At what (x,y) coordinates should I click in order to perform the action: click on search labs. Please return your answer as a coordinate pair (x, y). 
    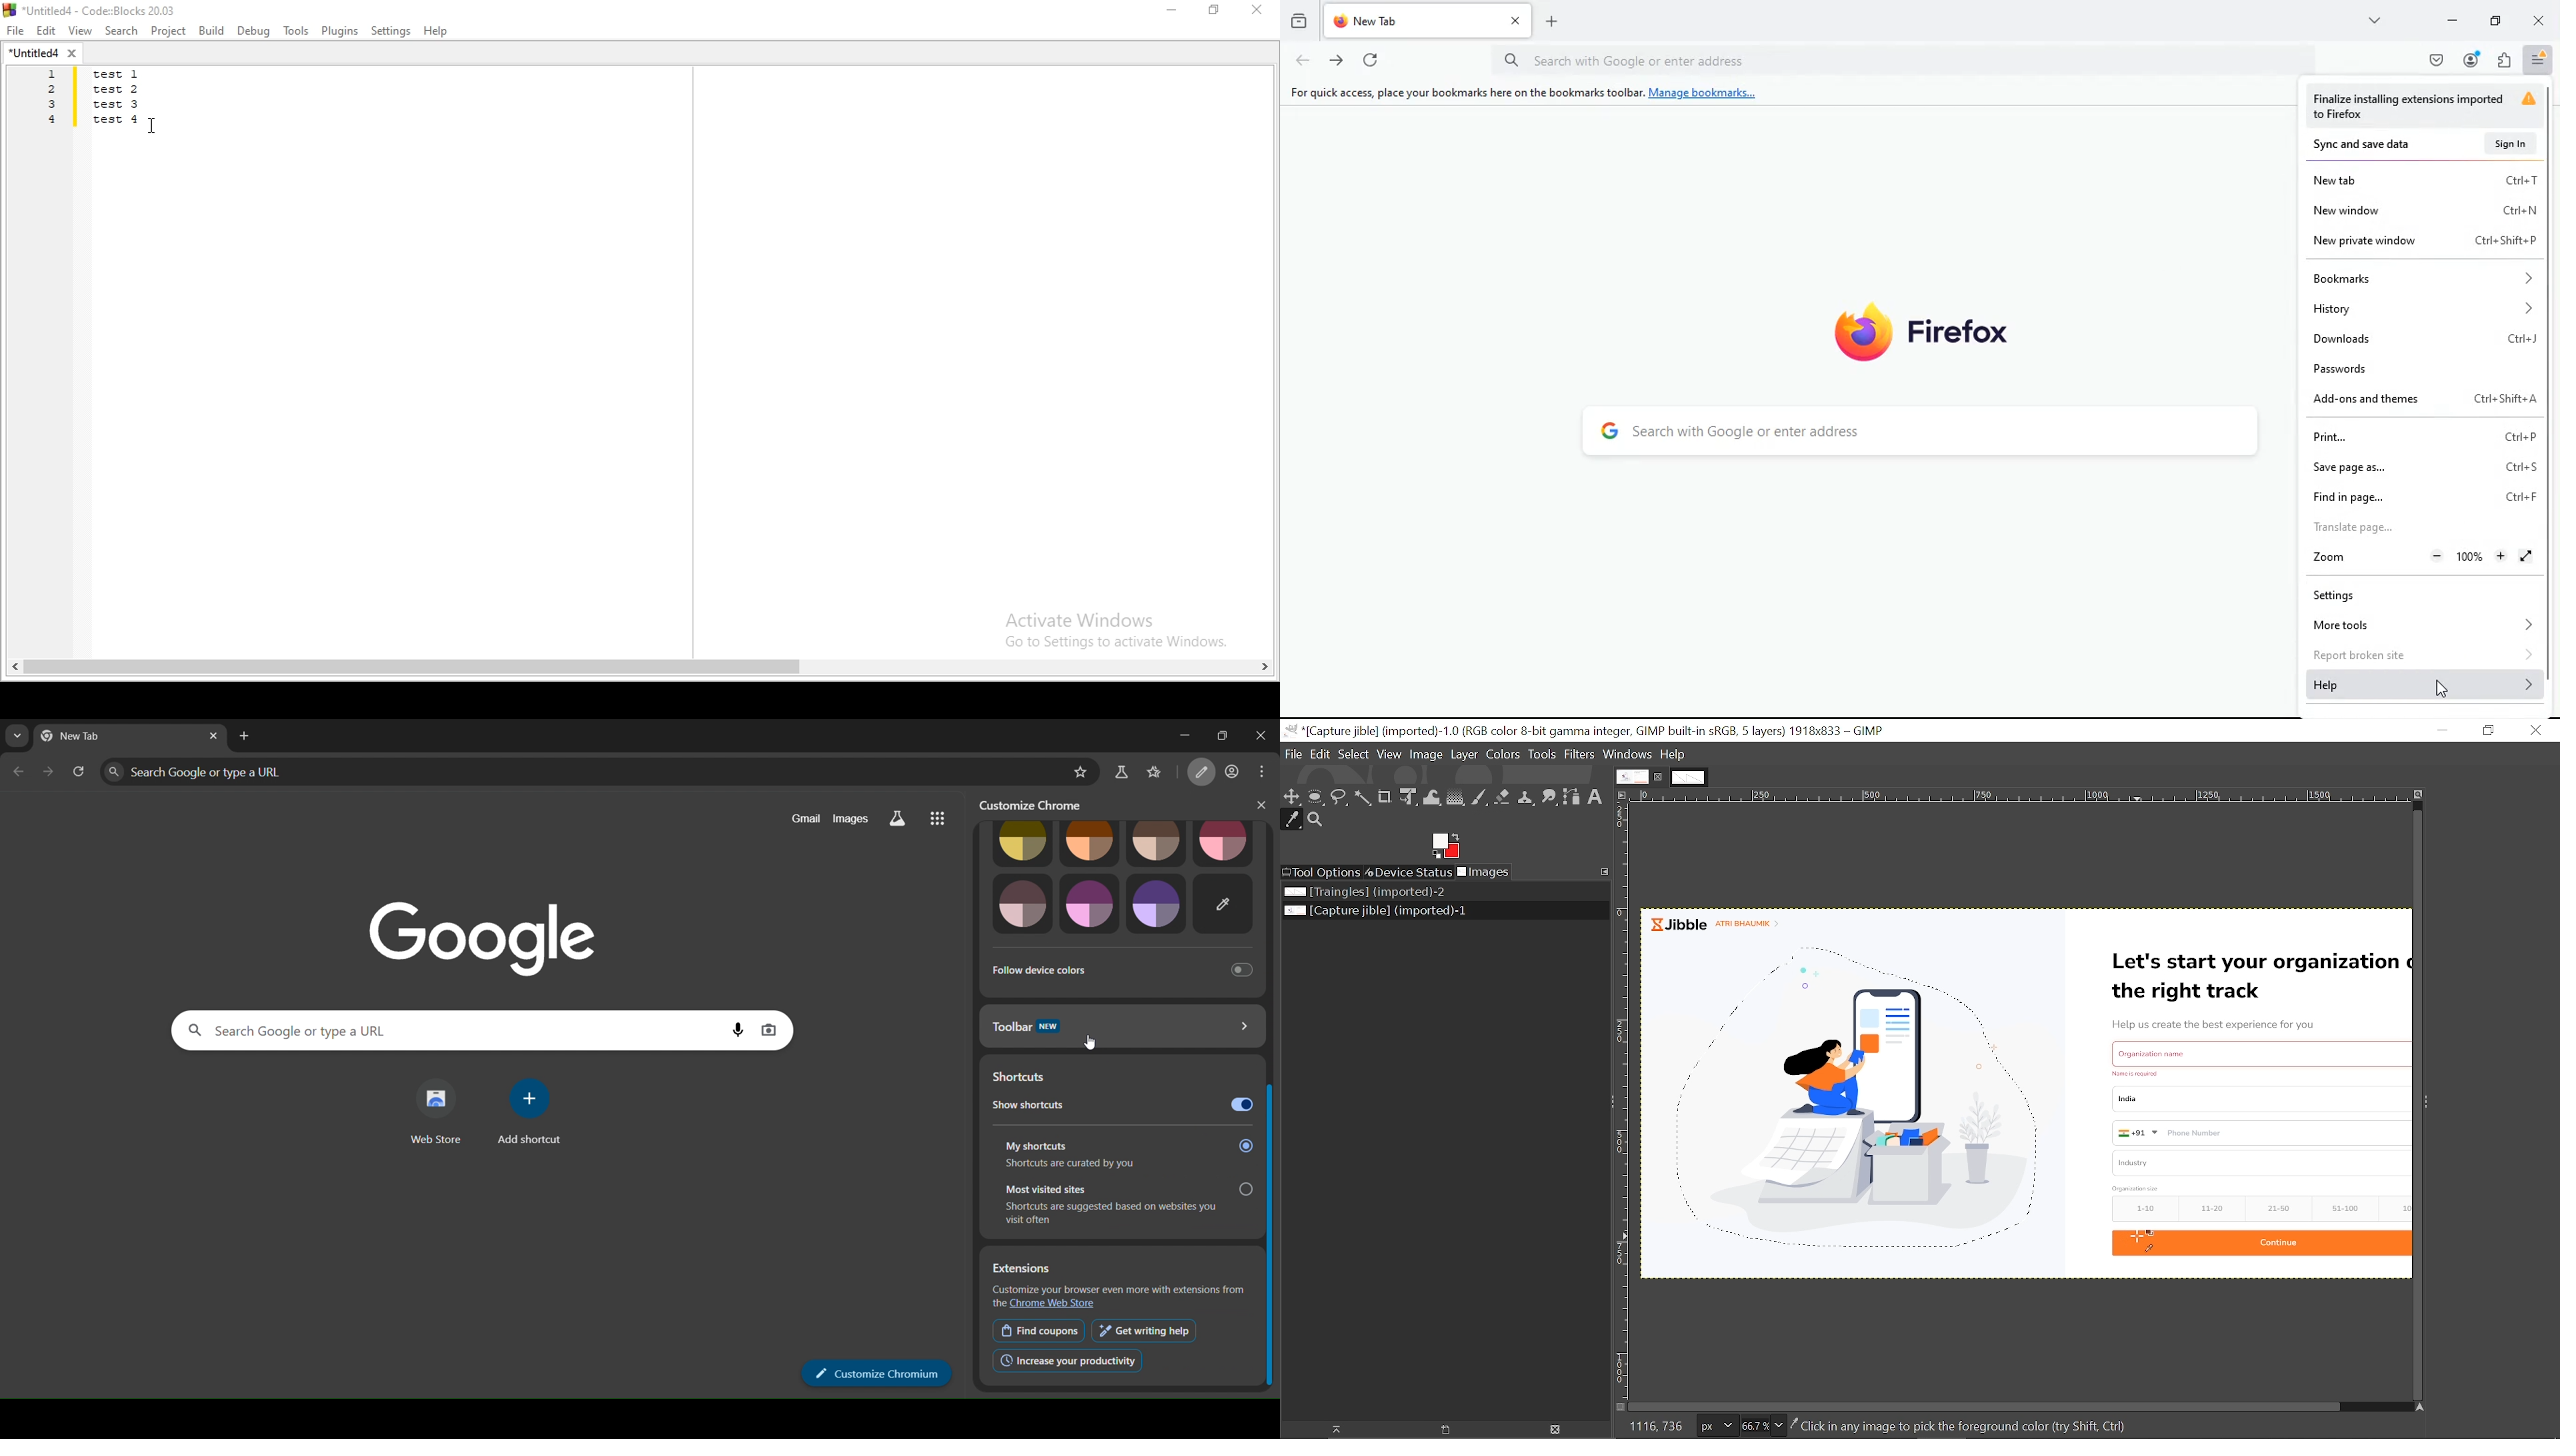
    Looking at the image, I should click on (904, 819).